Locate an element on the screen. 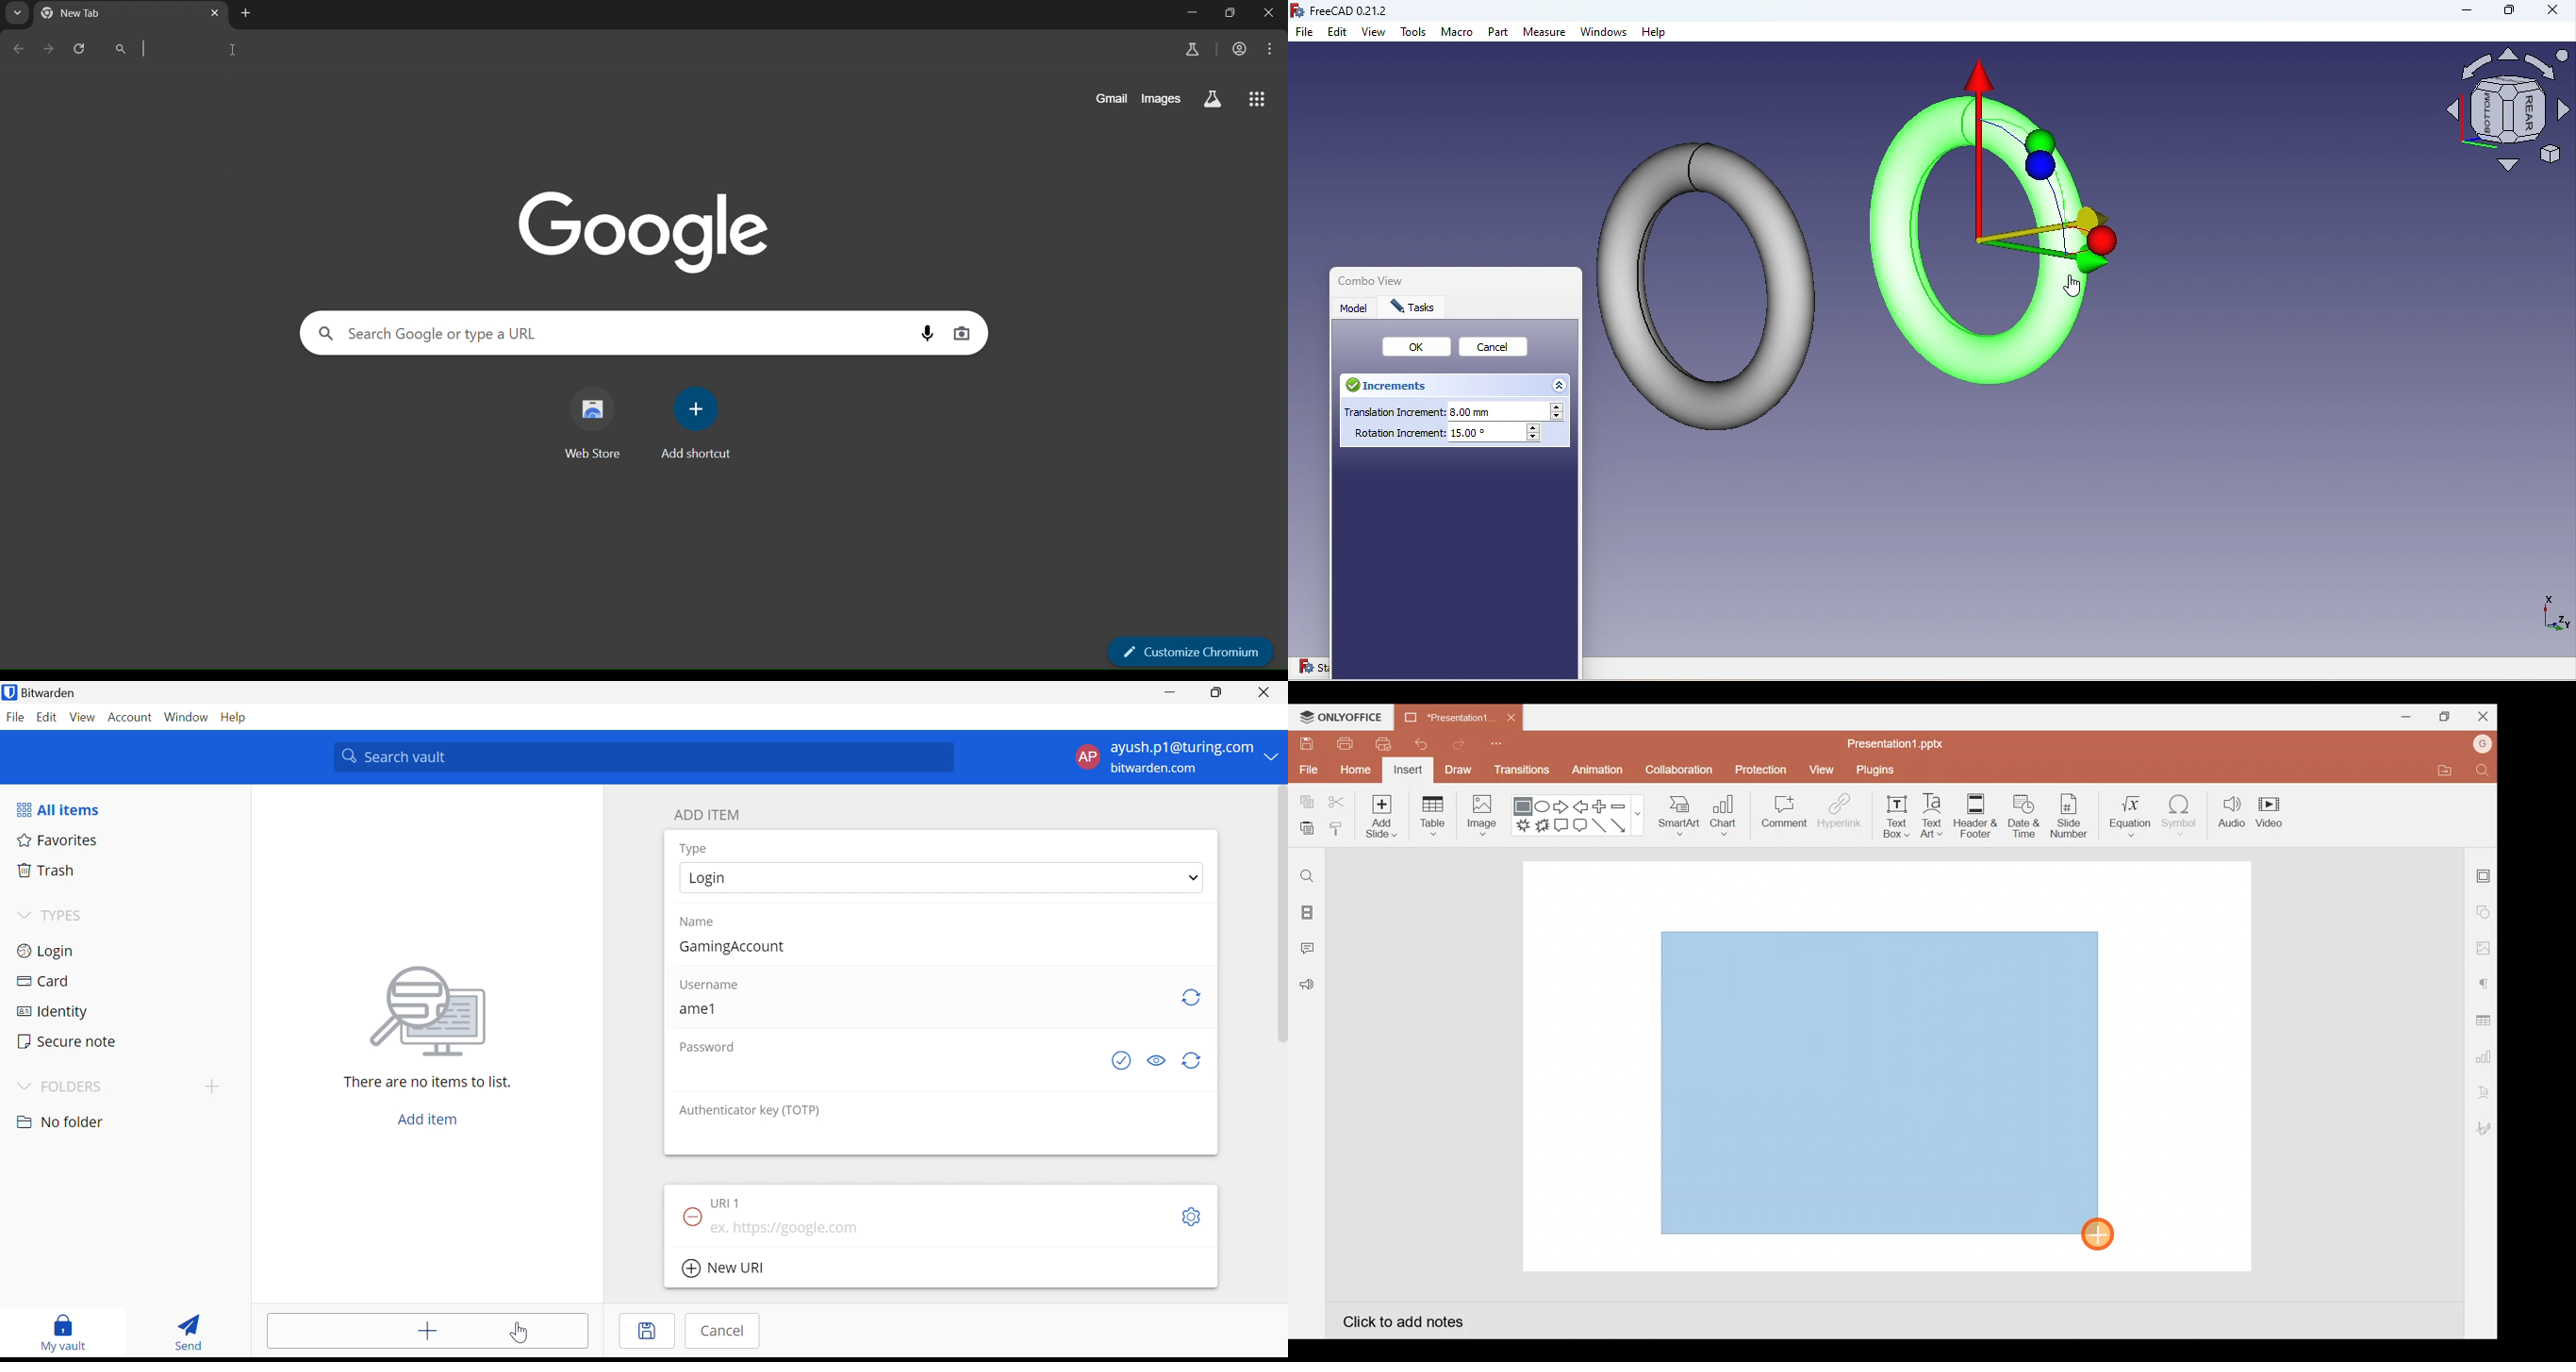 Image resolution: width=2576 pixels, height=1372 pixels. Text box is located at coordinates (1898, 817).